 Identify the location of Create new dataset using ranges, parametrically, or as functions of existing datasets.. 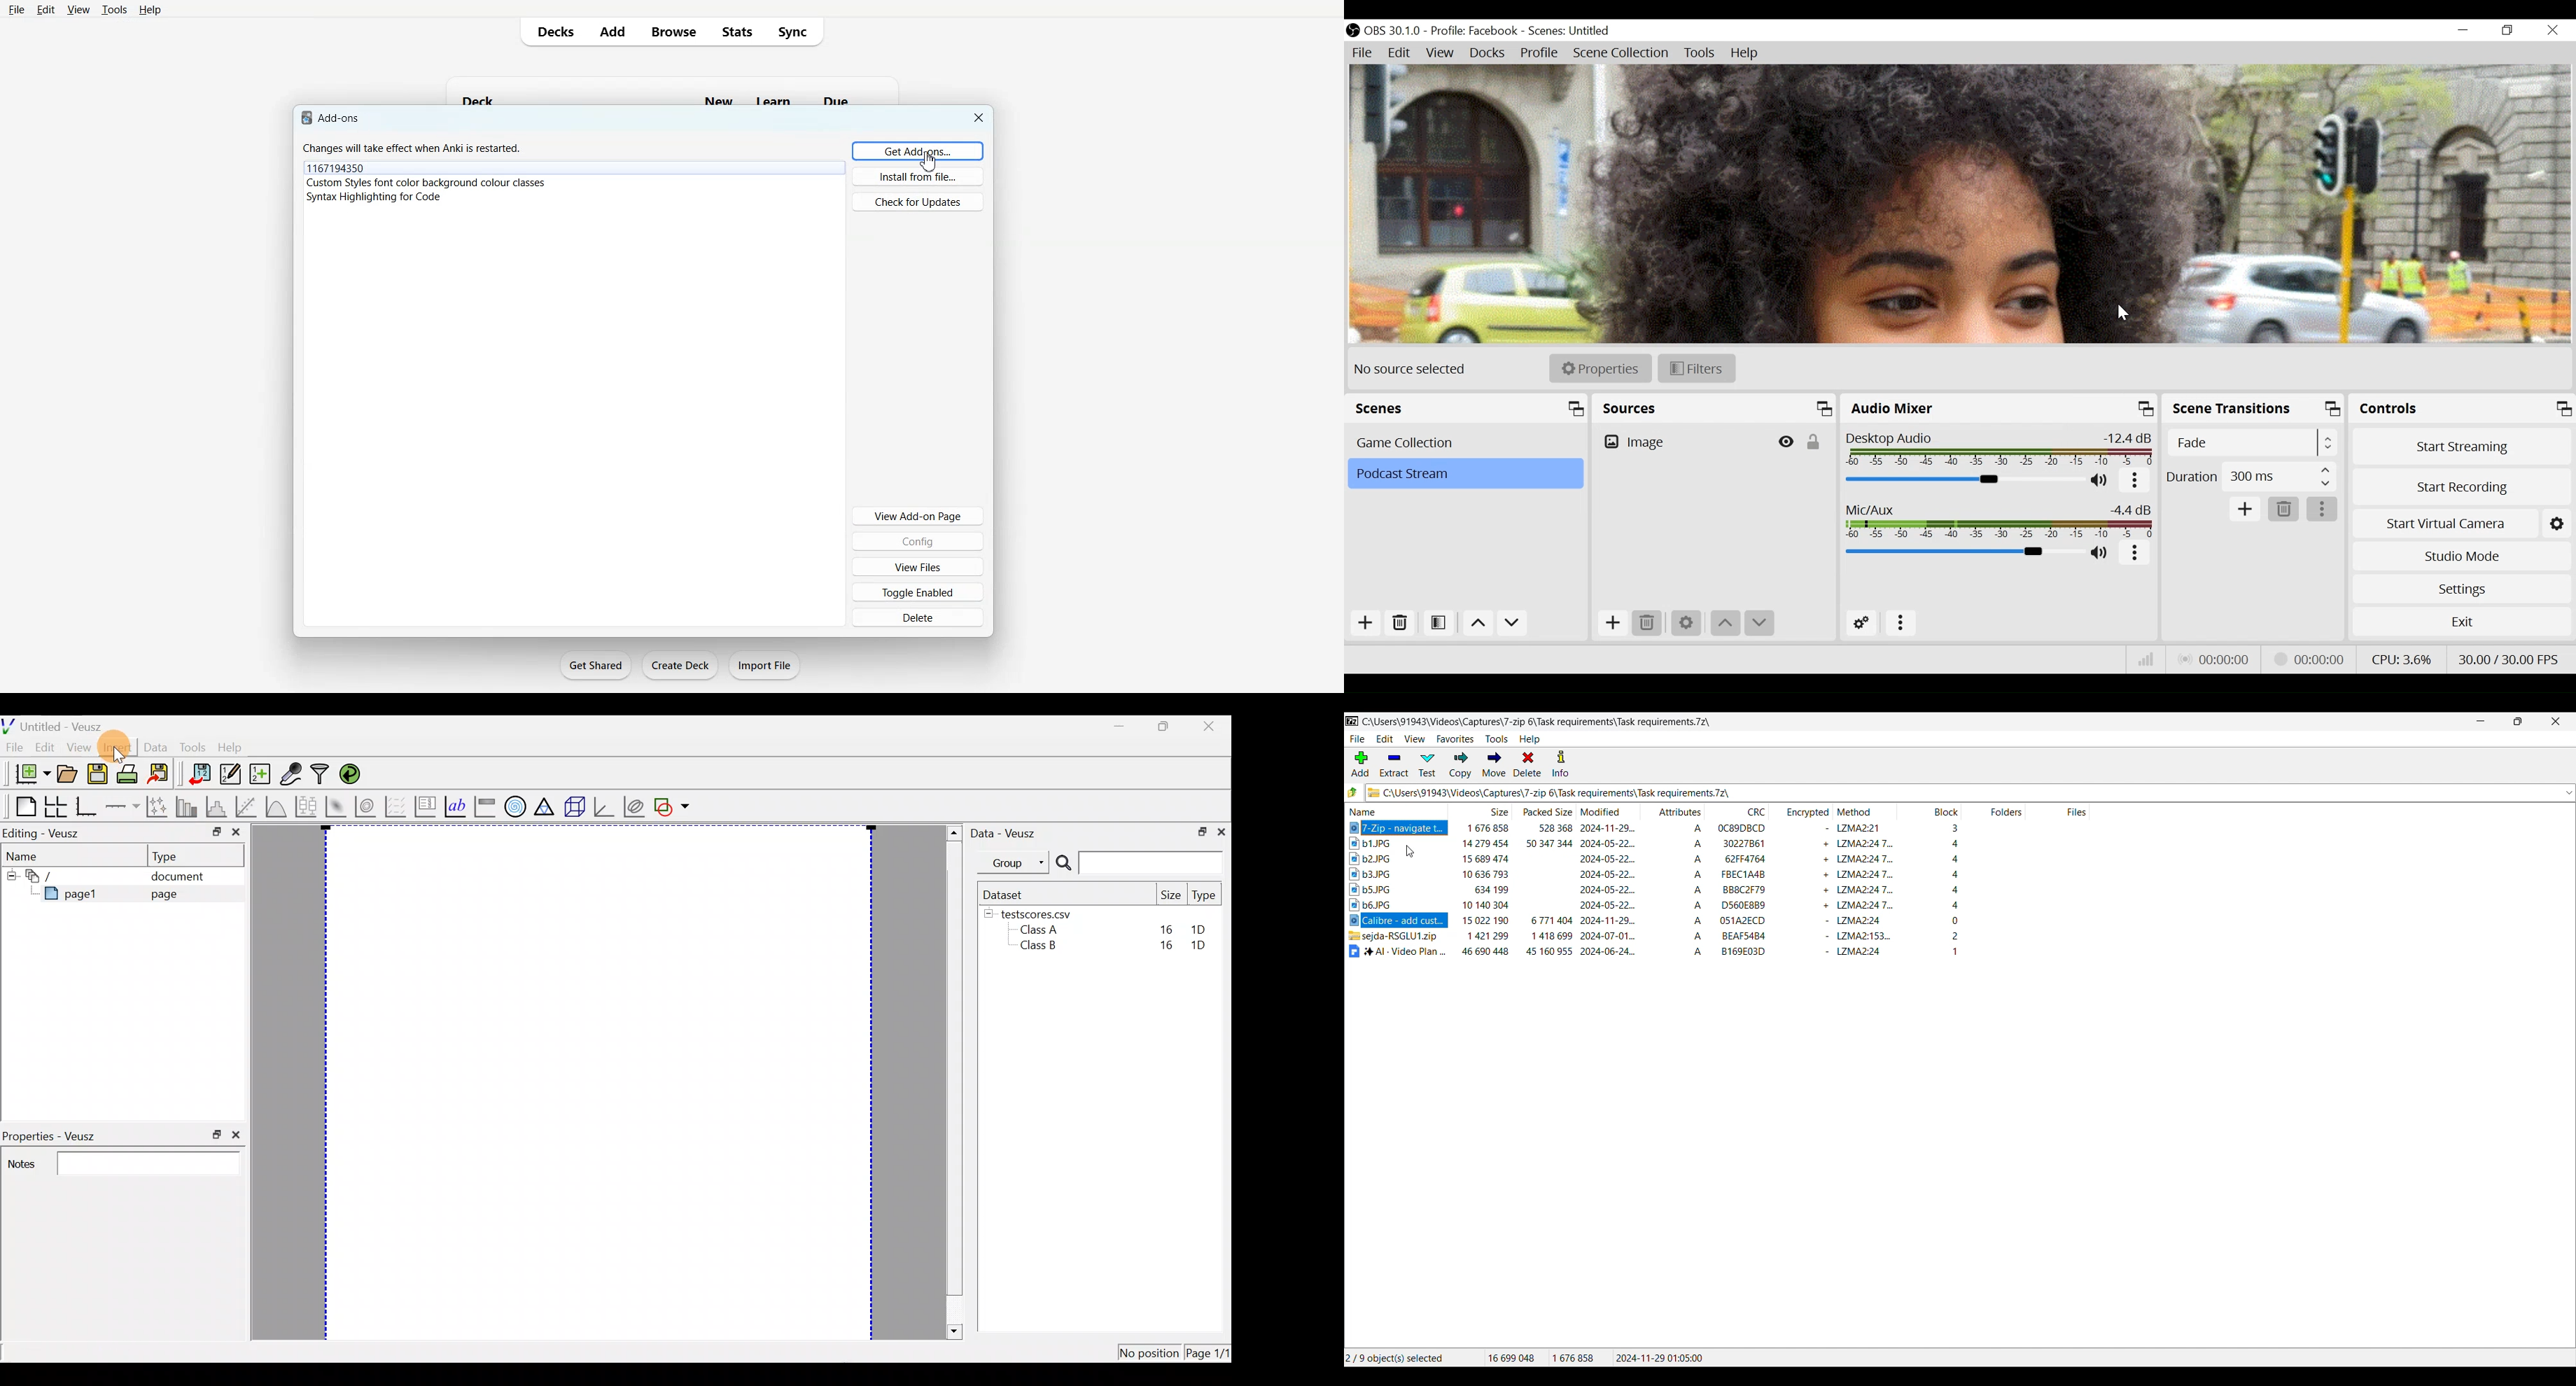
(258, 773).